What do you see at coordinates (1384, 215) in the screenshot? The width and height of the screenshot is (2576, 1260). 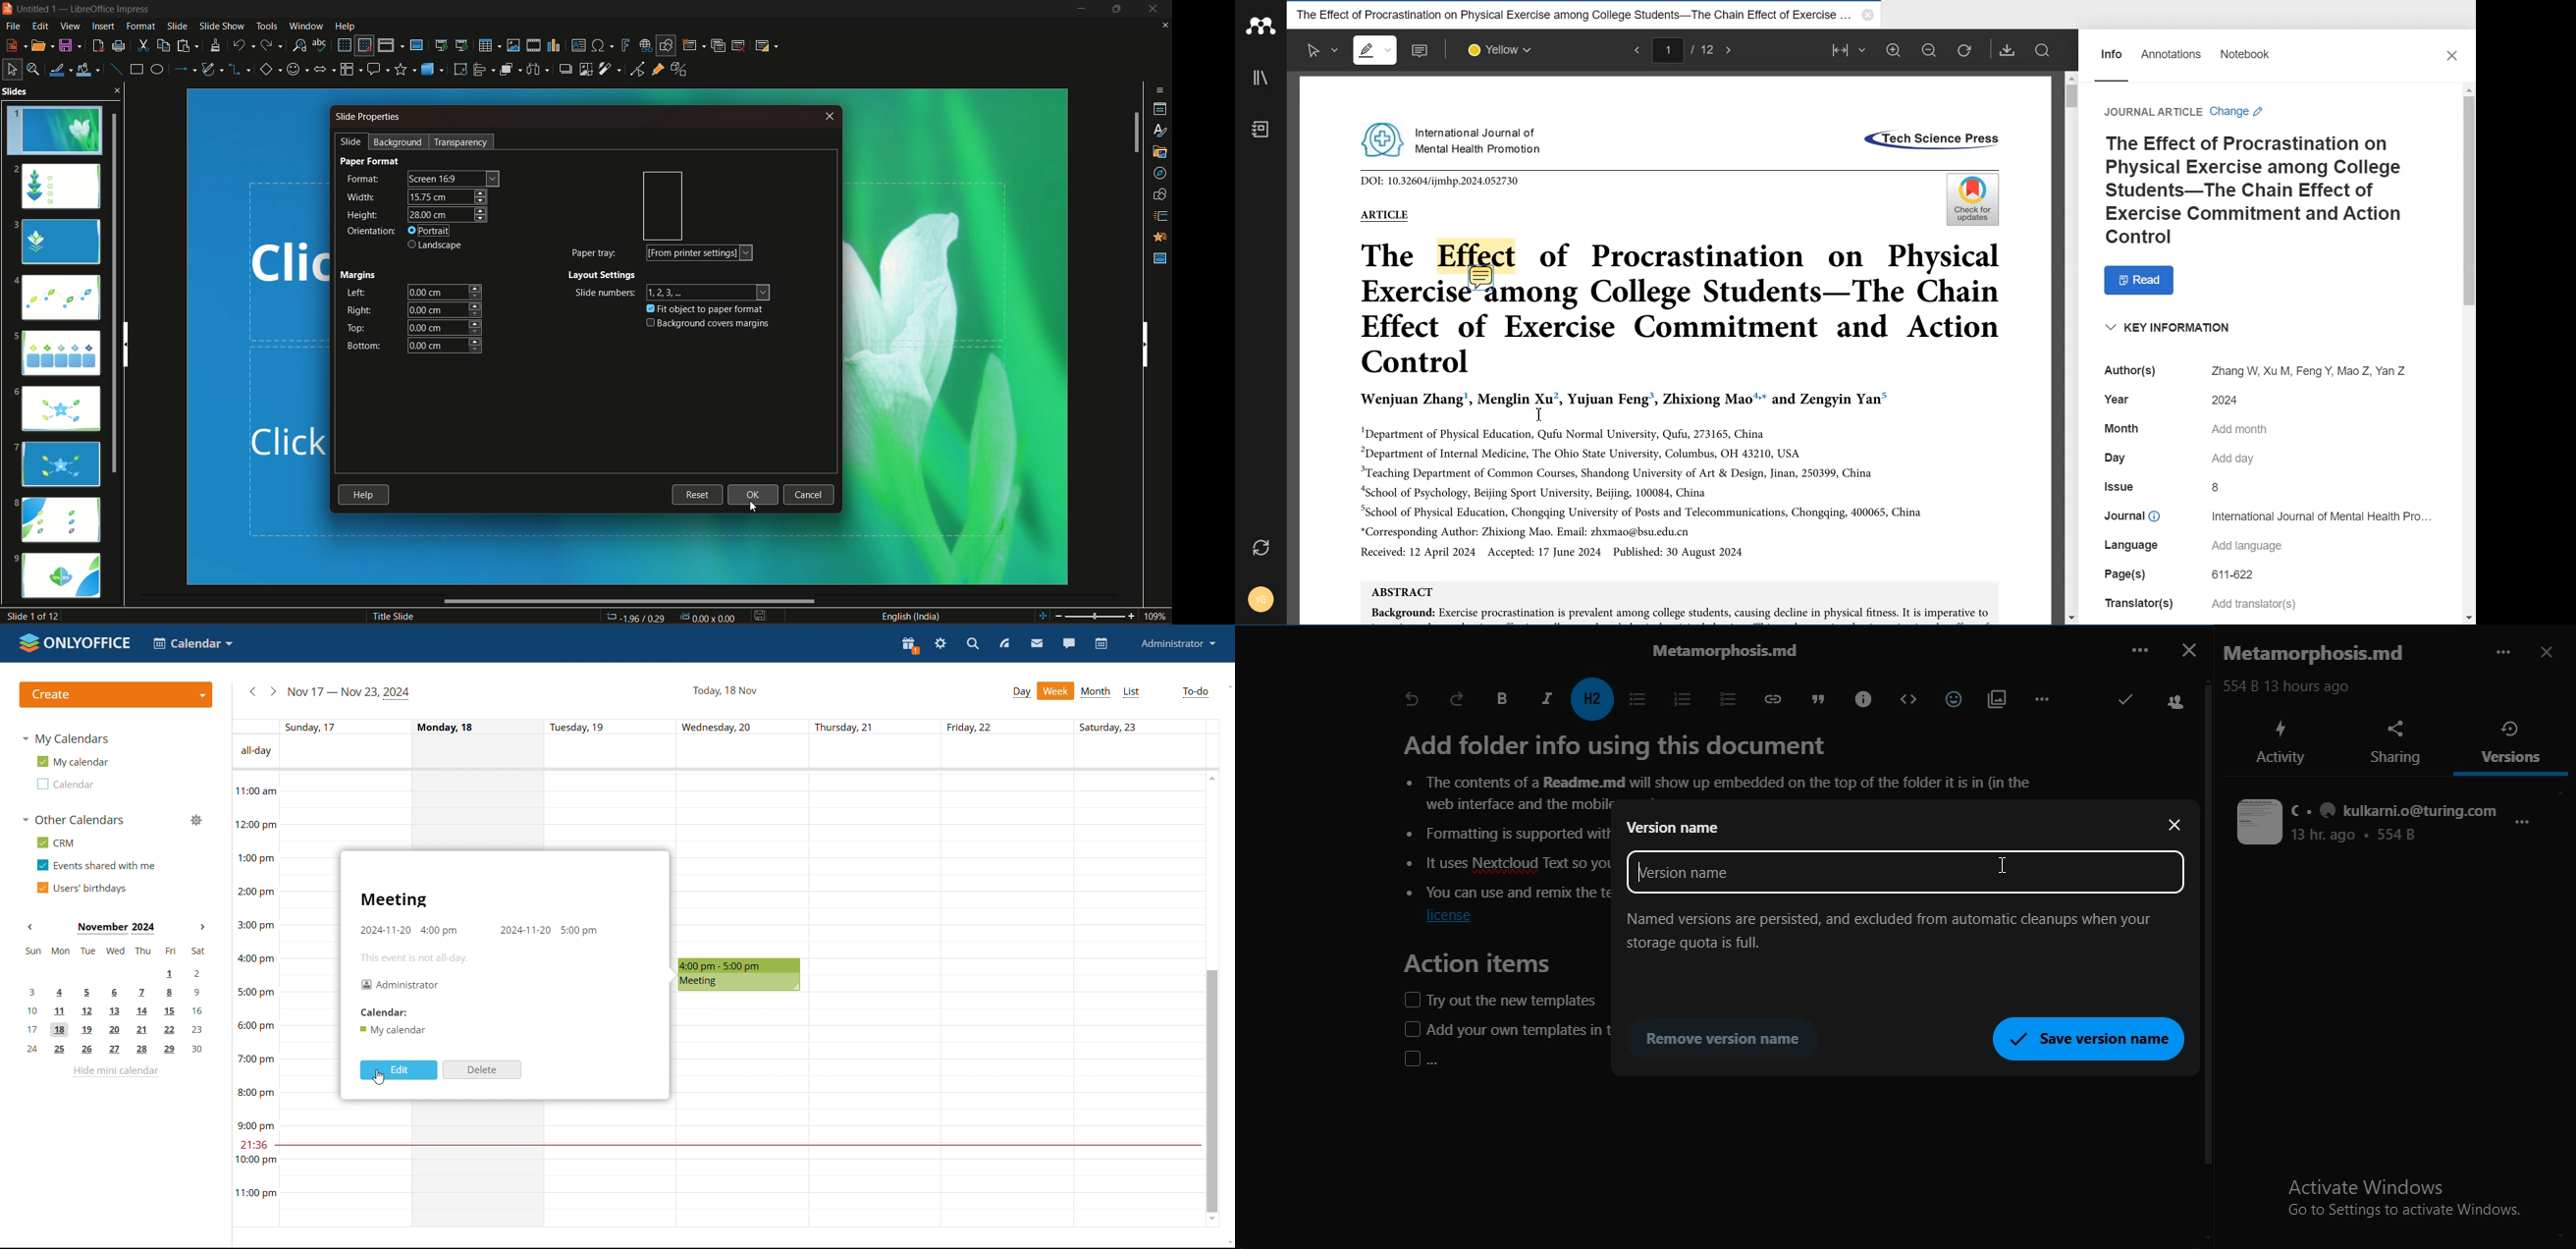 I see `ARTICLE` at bounding box center [1384, 215].